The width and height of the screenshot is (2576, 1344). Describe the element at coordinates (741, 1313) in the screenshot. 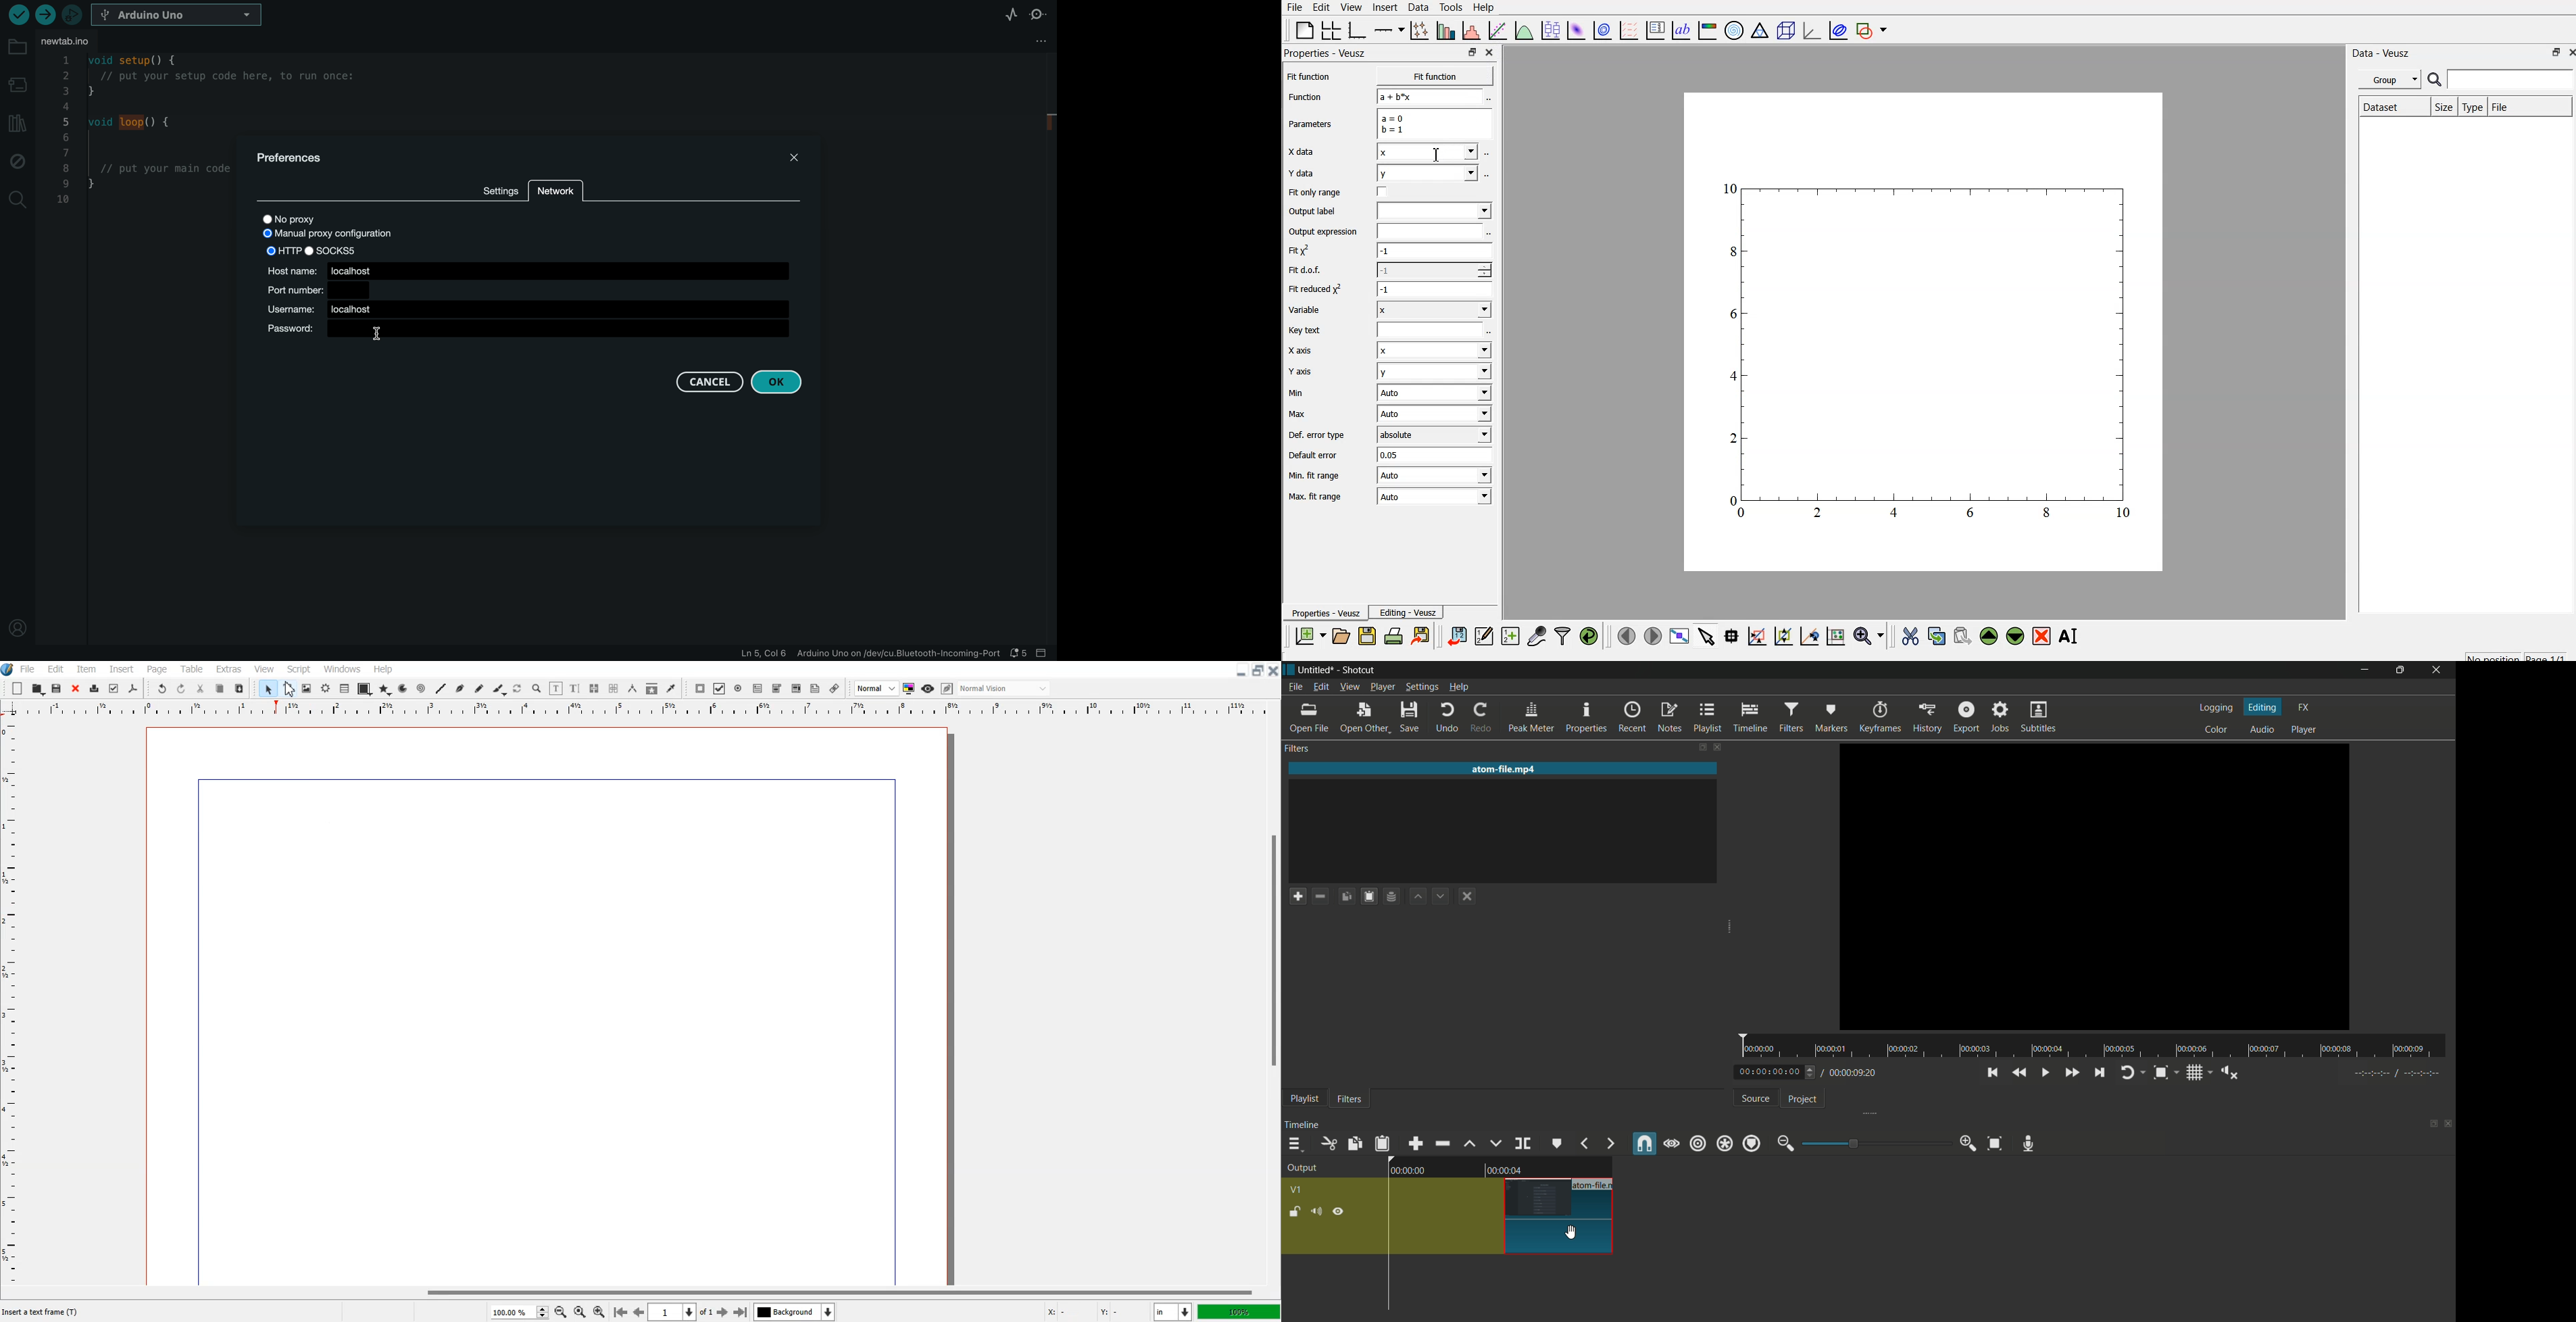

I see `Go to Last Page` at that location.